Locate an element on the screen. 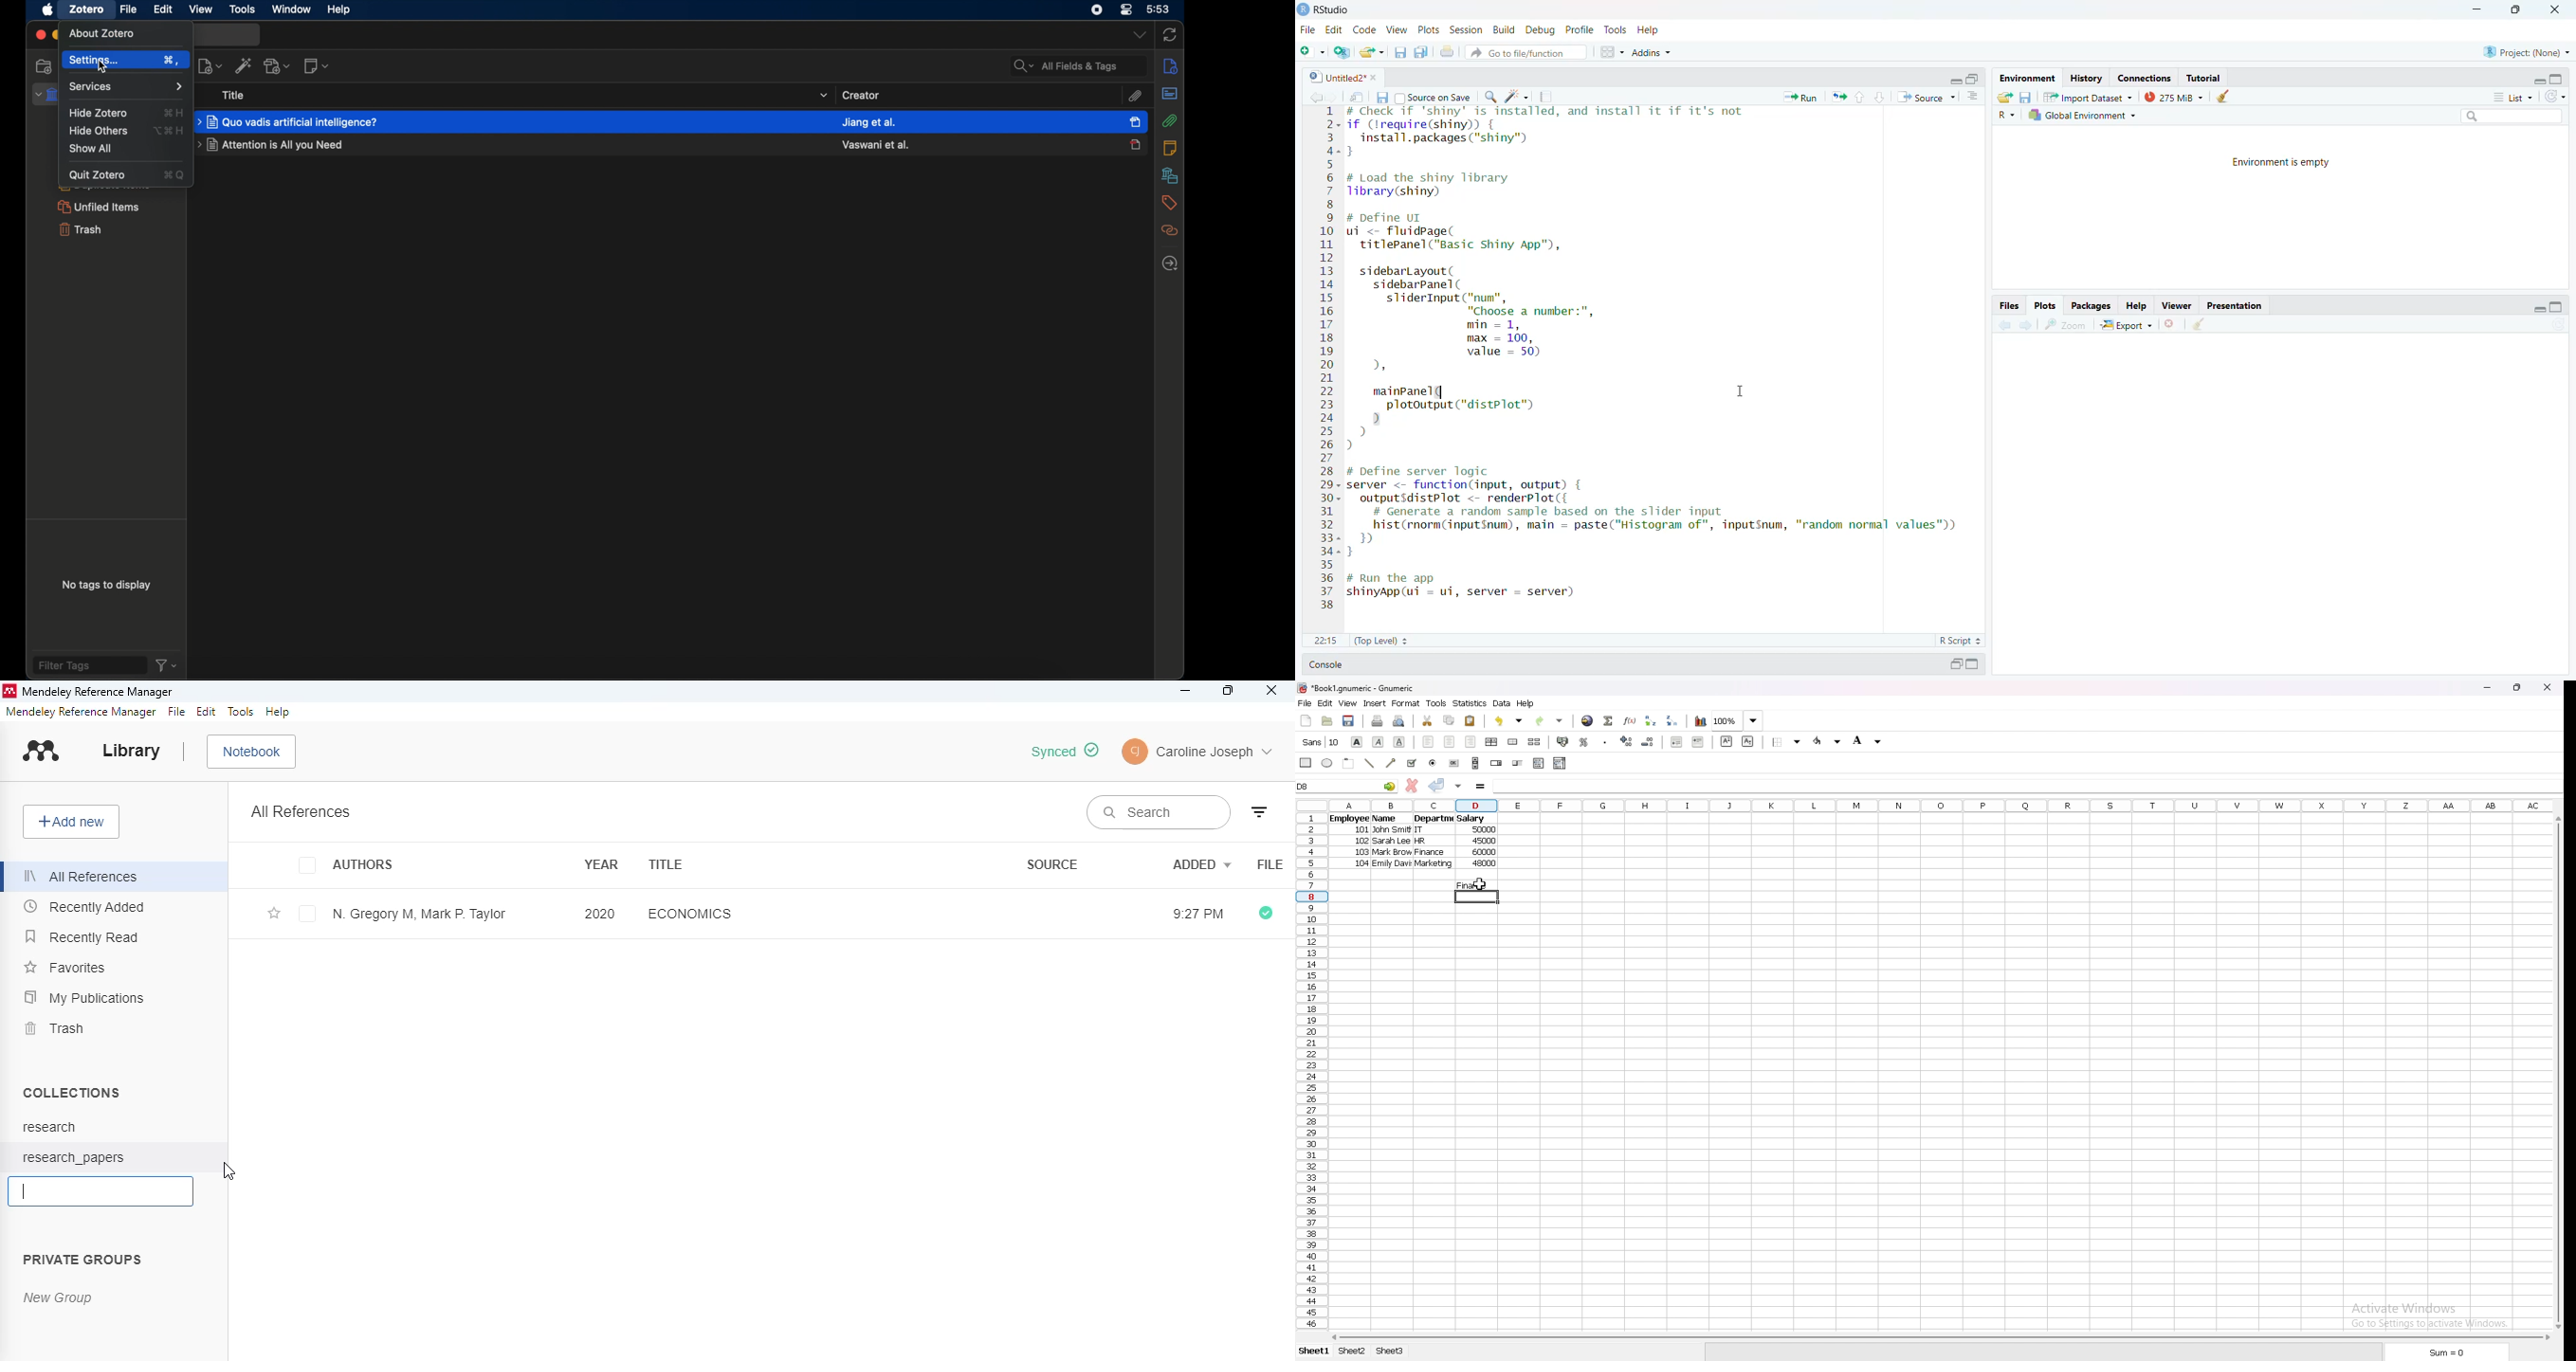  new project is located at coordinates (1342, 52).